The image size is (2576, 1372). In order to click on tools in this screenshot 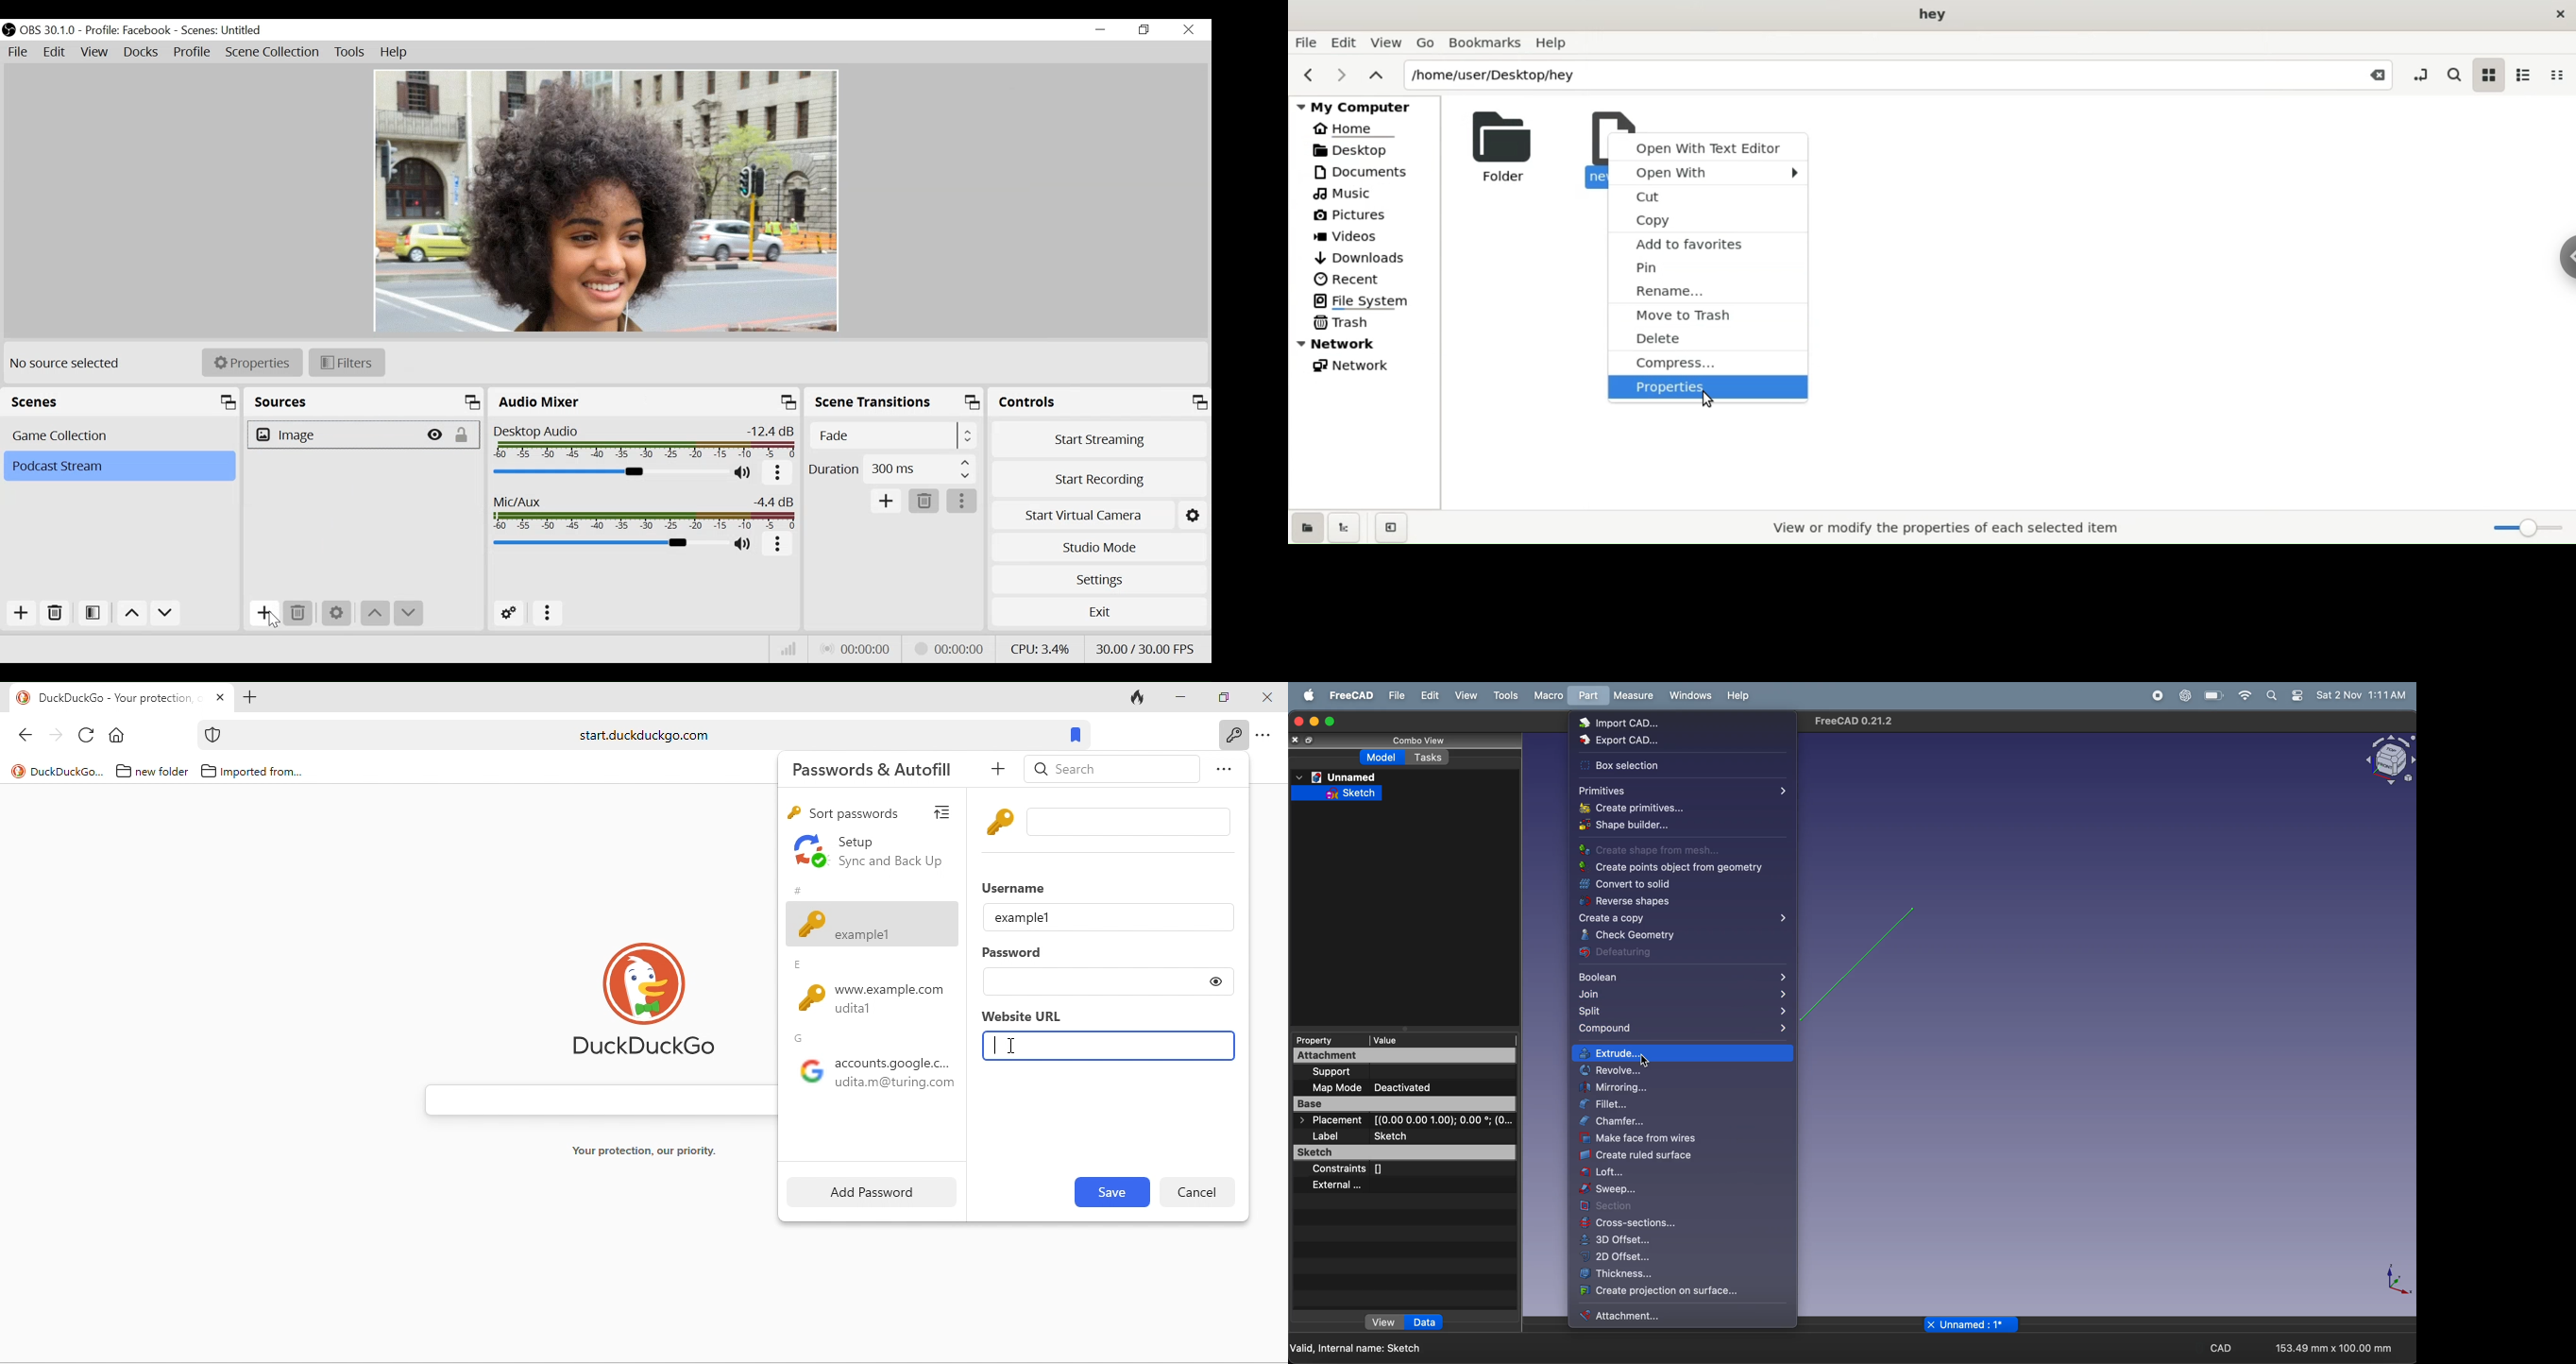, I will do `click(1503, 696)`.